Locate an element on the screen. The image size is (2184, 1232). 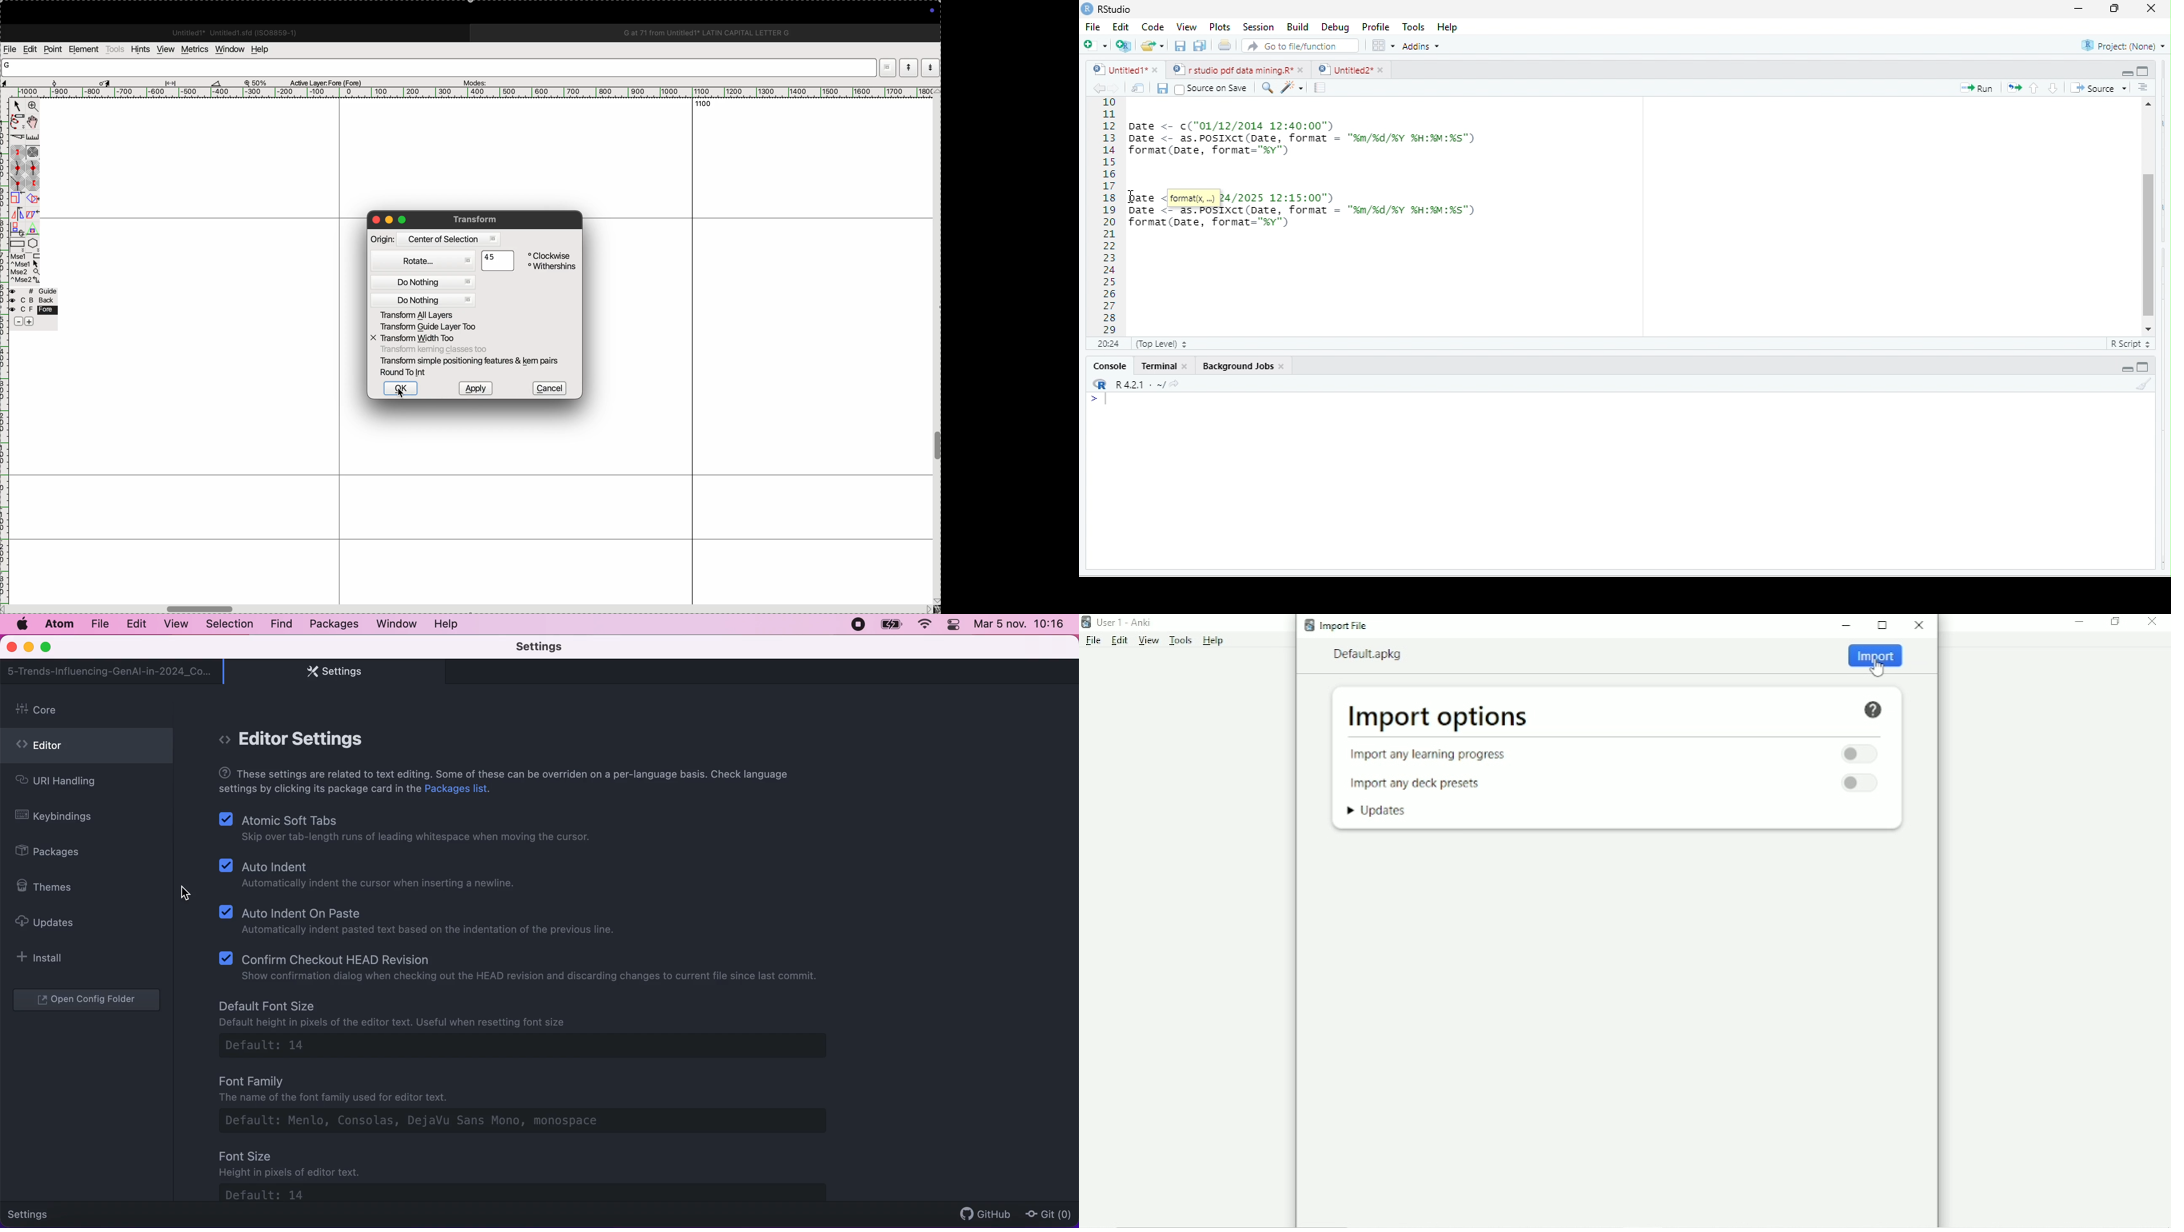
close is located at coordinates (1189, 369).